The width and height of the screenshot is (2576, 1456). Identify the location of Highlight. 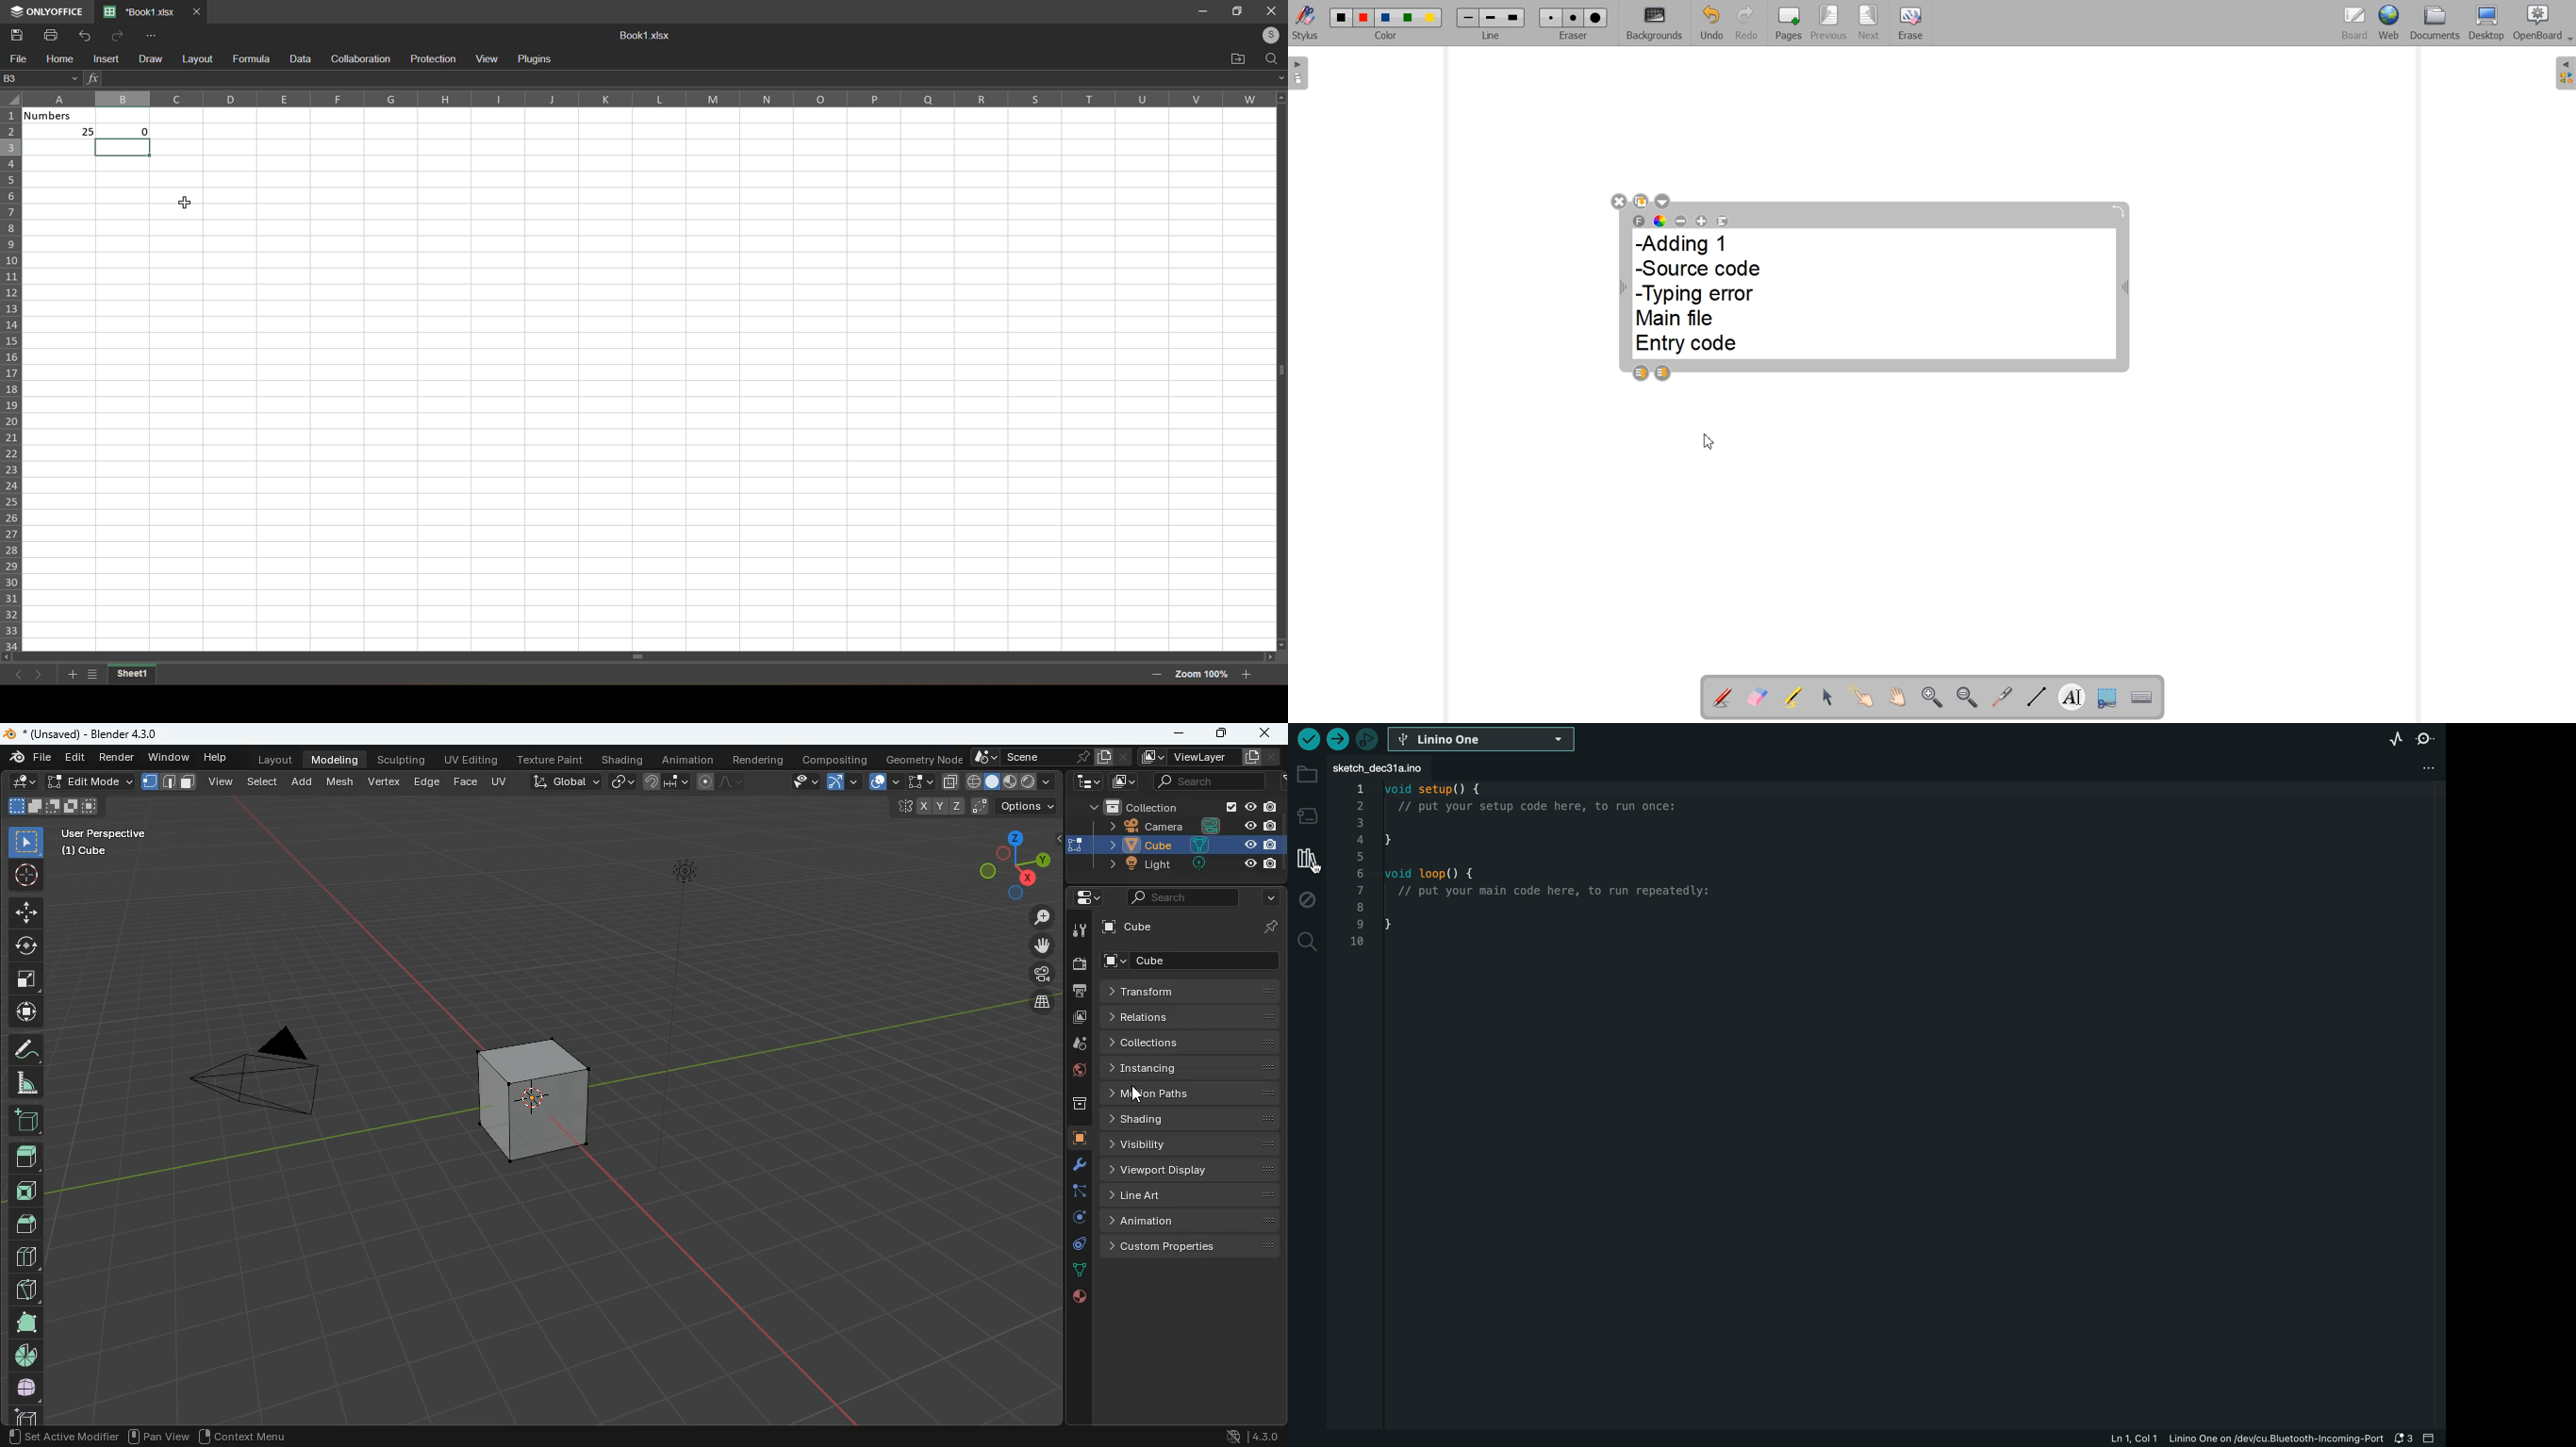
(1794, 697).